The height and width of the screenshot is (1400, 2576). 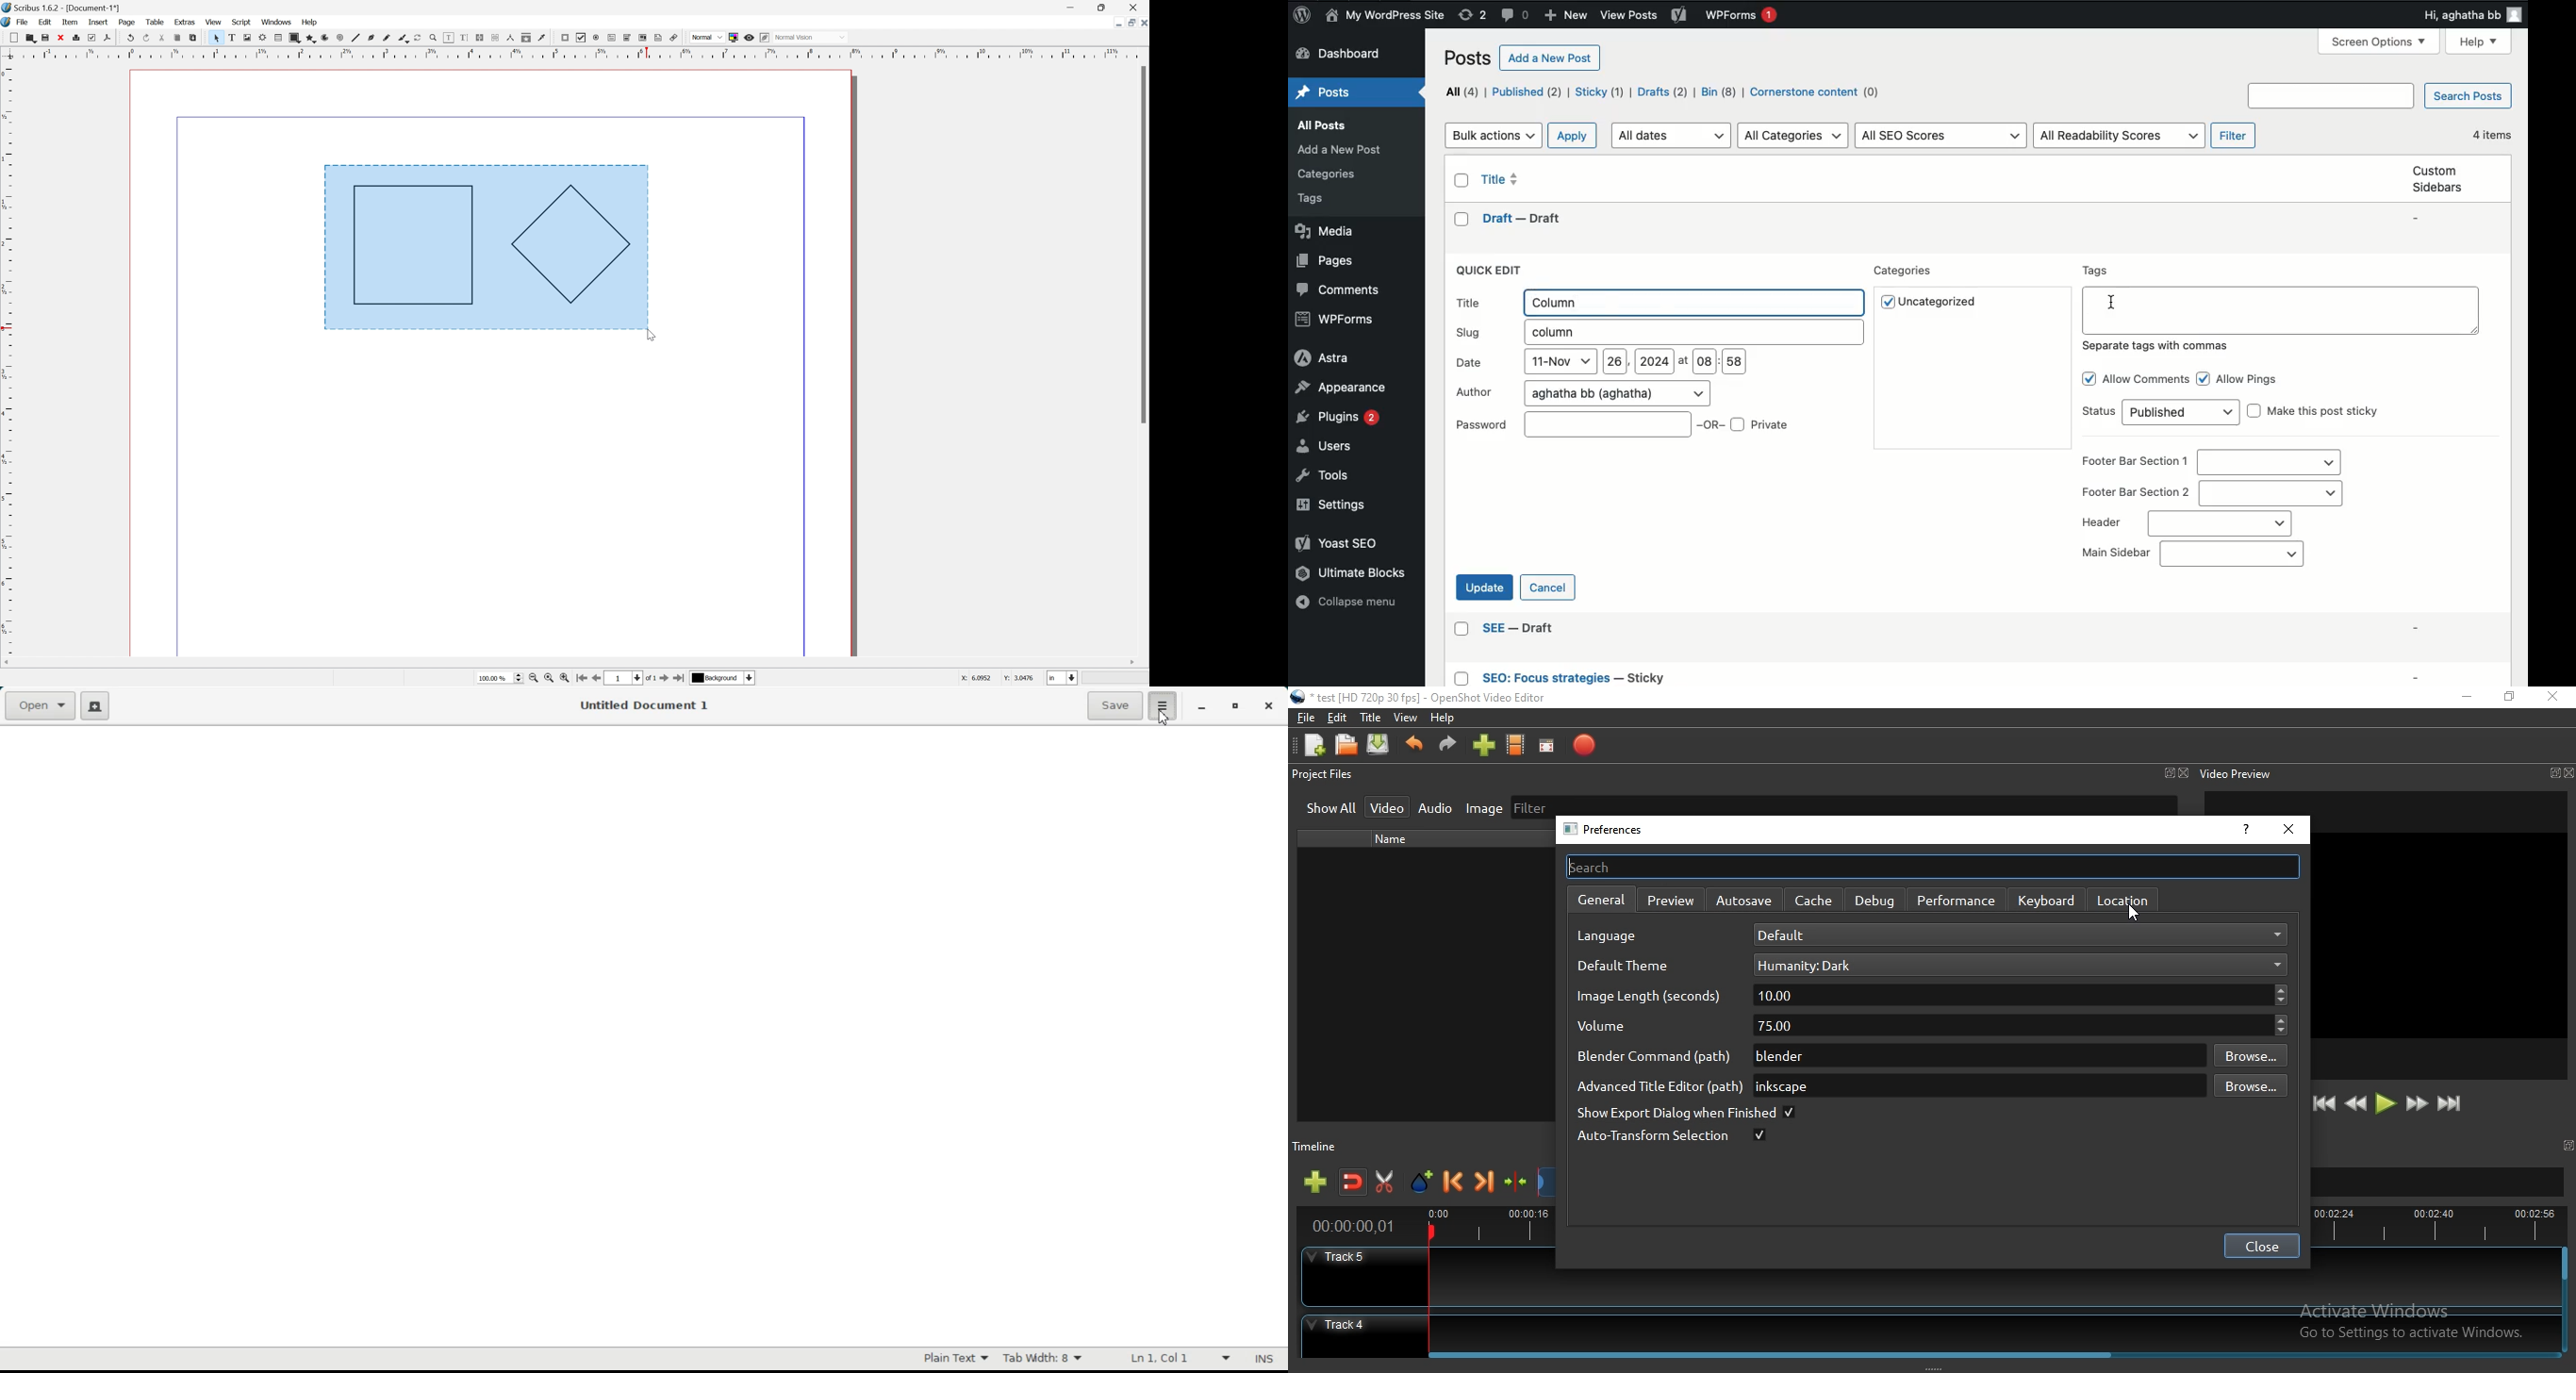 What do you see at coordinates (1618, 1029) in the screenshot?
I see `volume` at bounding box center [1618, 1029].